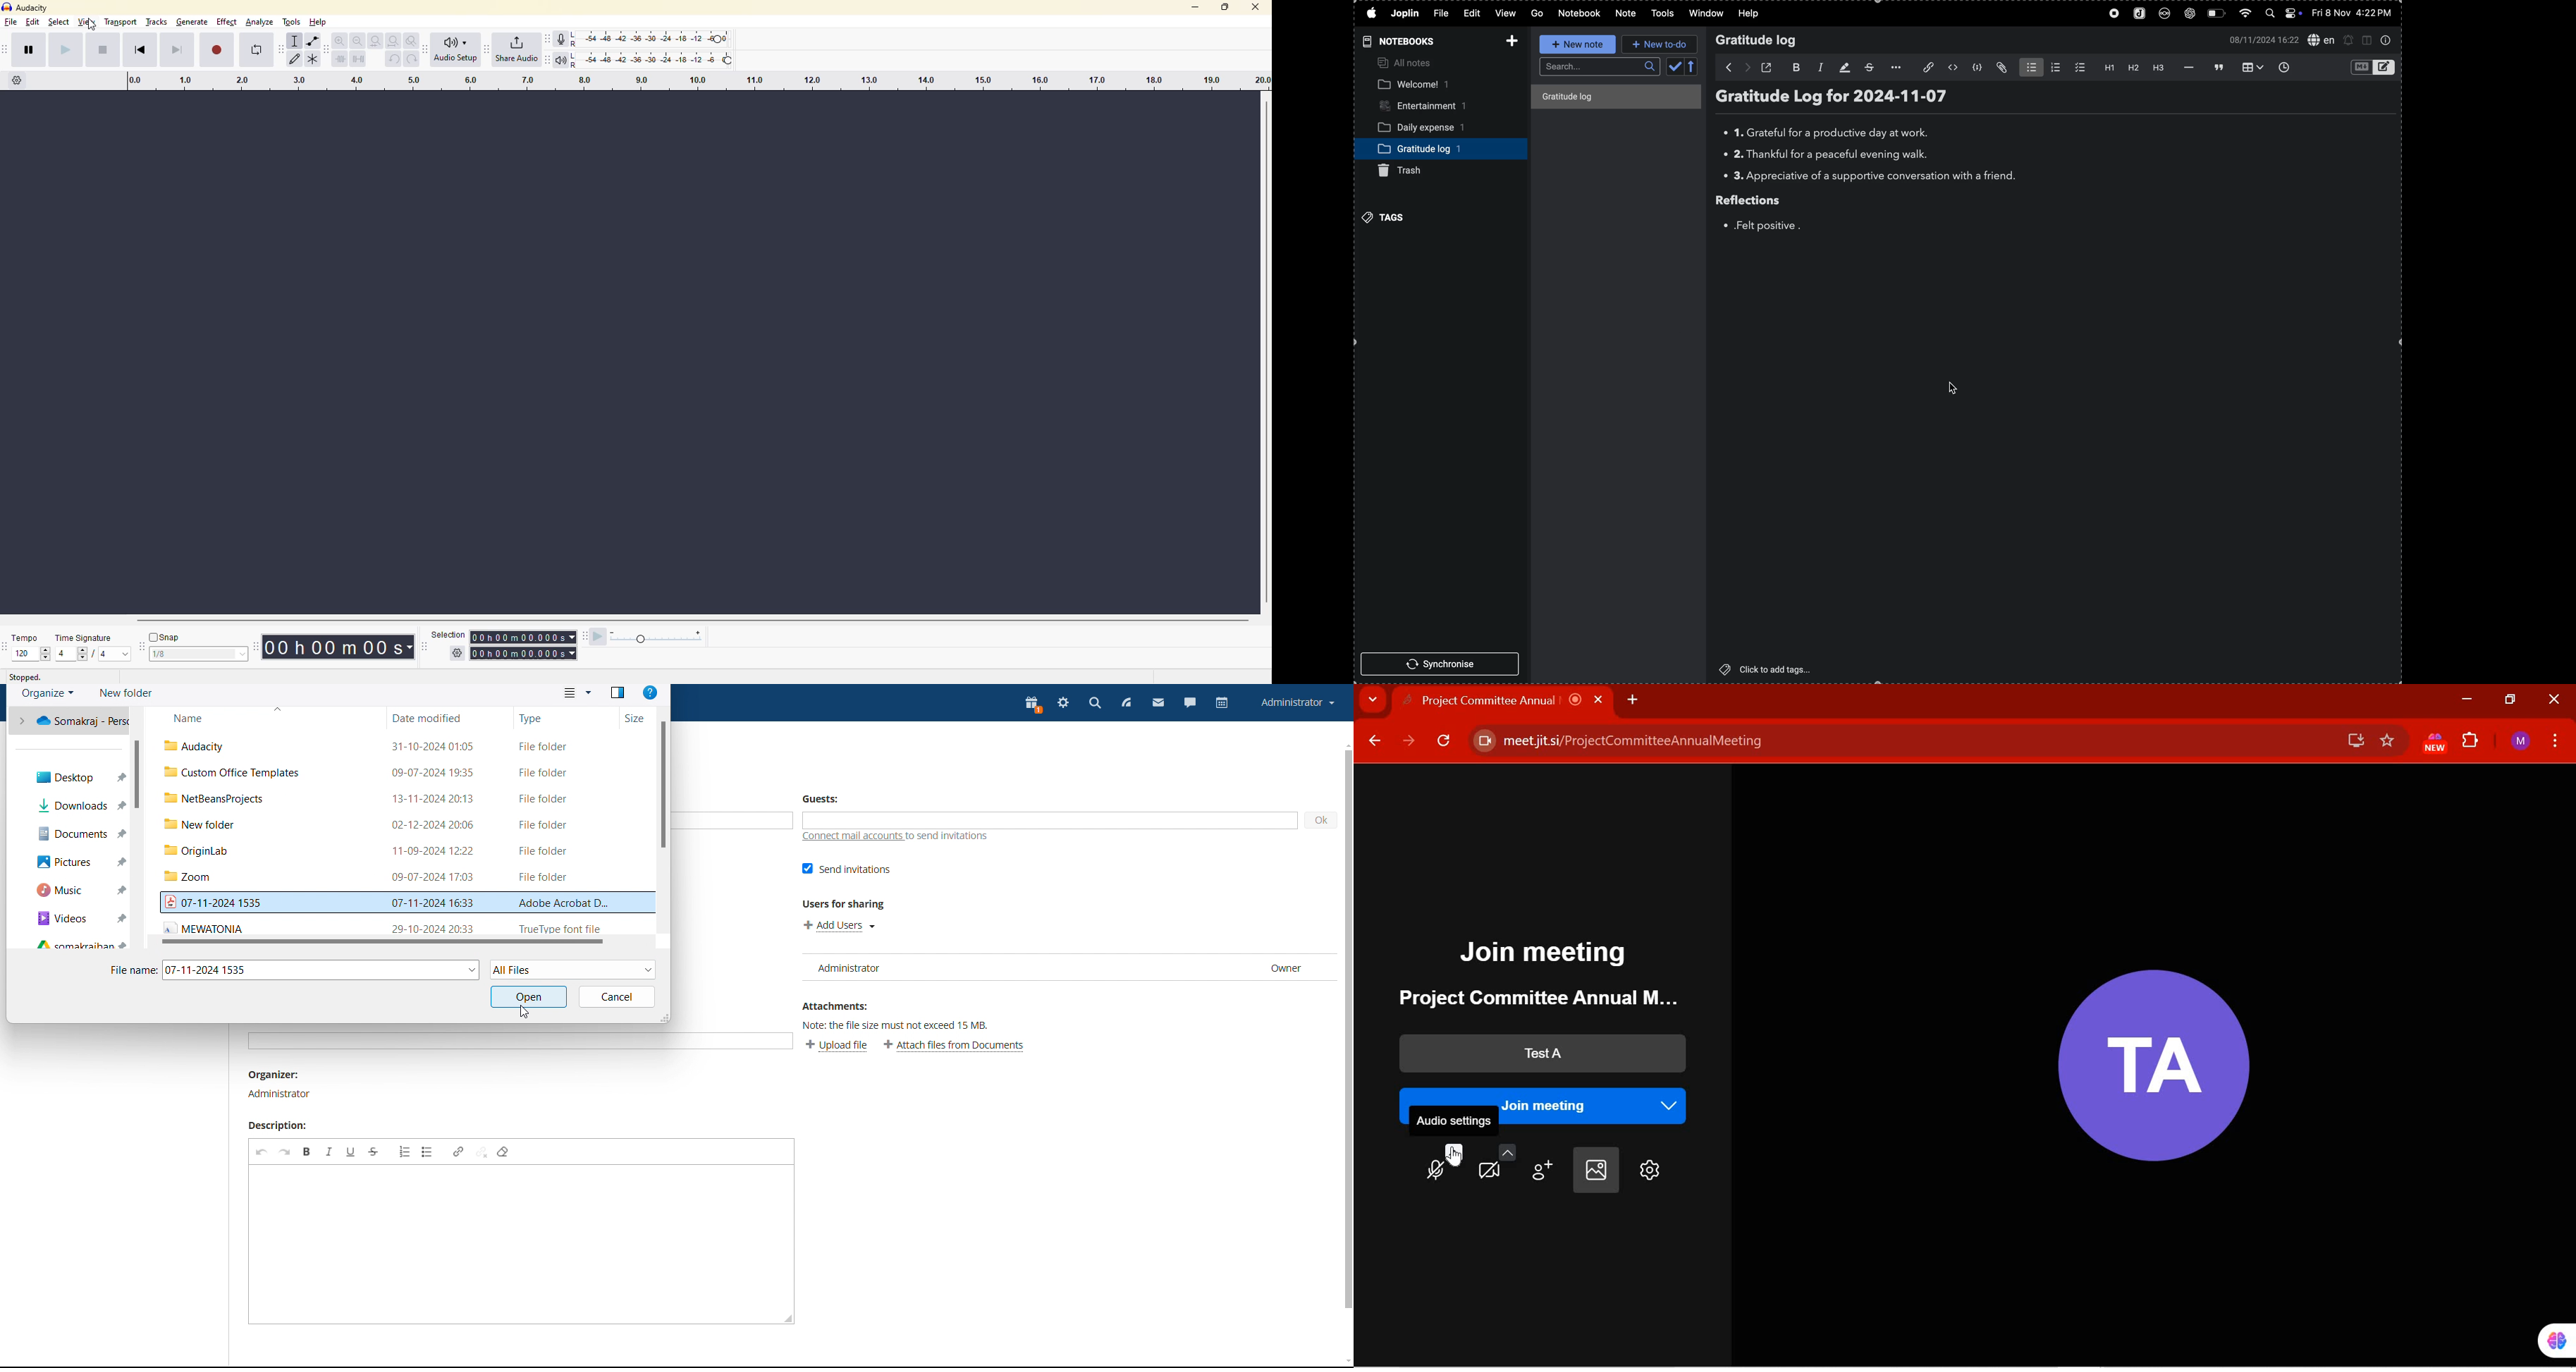 The image size is (2576, 1372). Describe the element at coordinates (89, 636) in the screenshot. I see `time signature` at that location.